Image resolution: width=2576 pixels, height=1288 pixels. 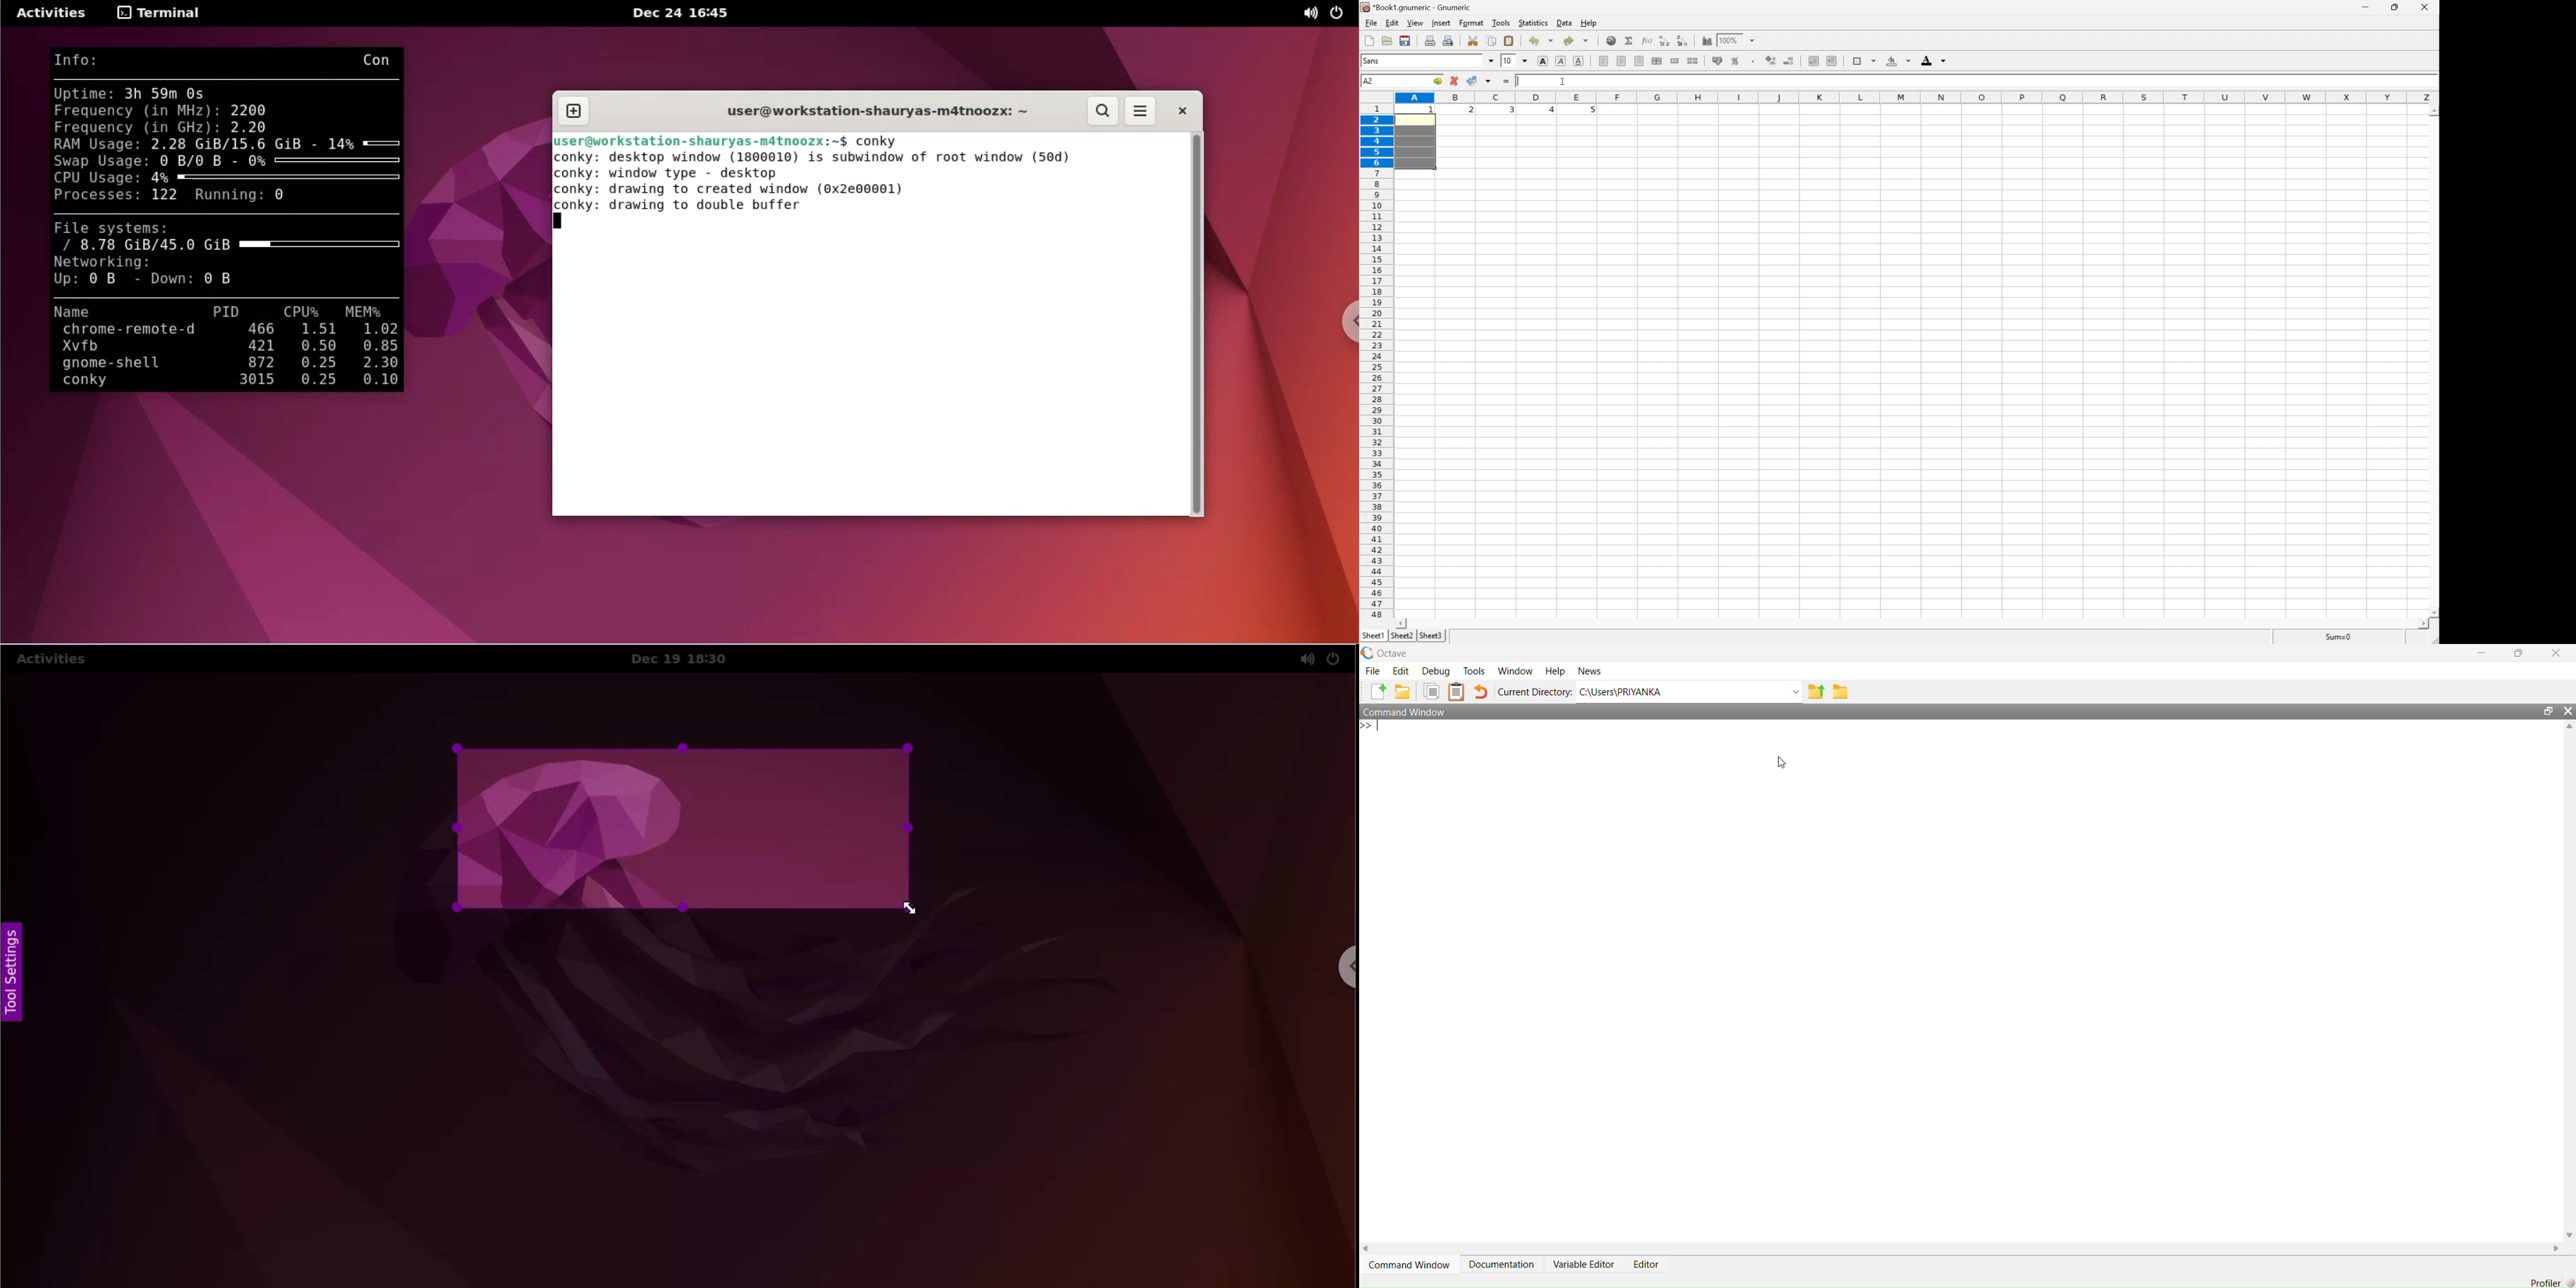 What do you see at coordinates (1548, 111) in the screenshot?
I see `4` at bounding box center [1548, 111].